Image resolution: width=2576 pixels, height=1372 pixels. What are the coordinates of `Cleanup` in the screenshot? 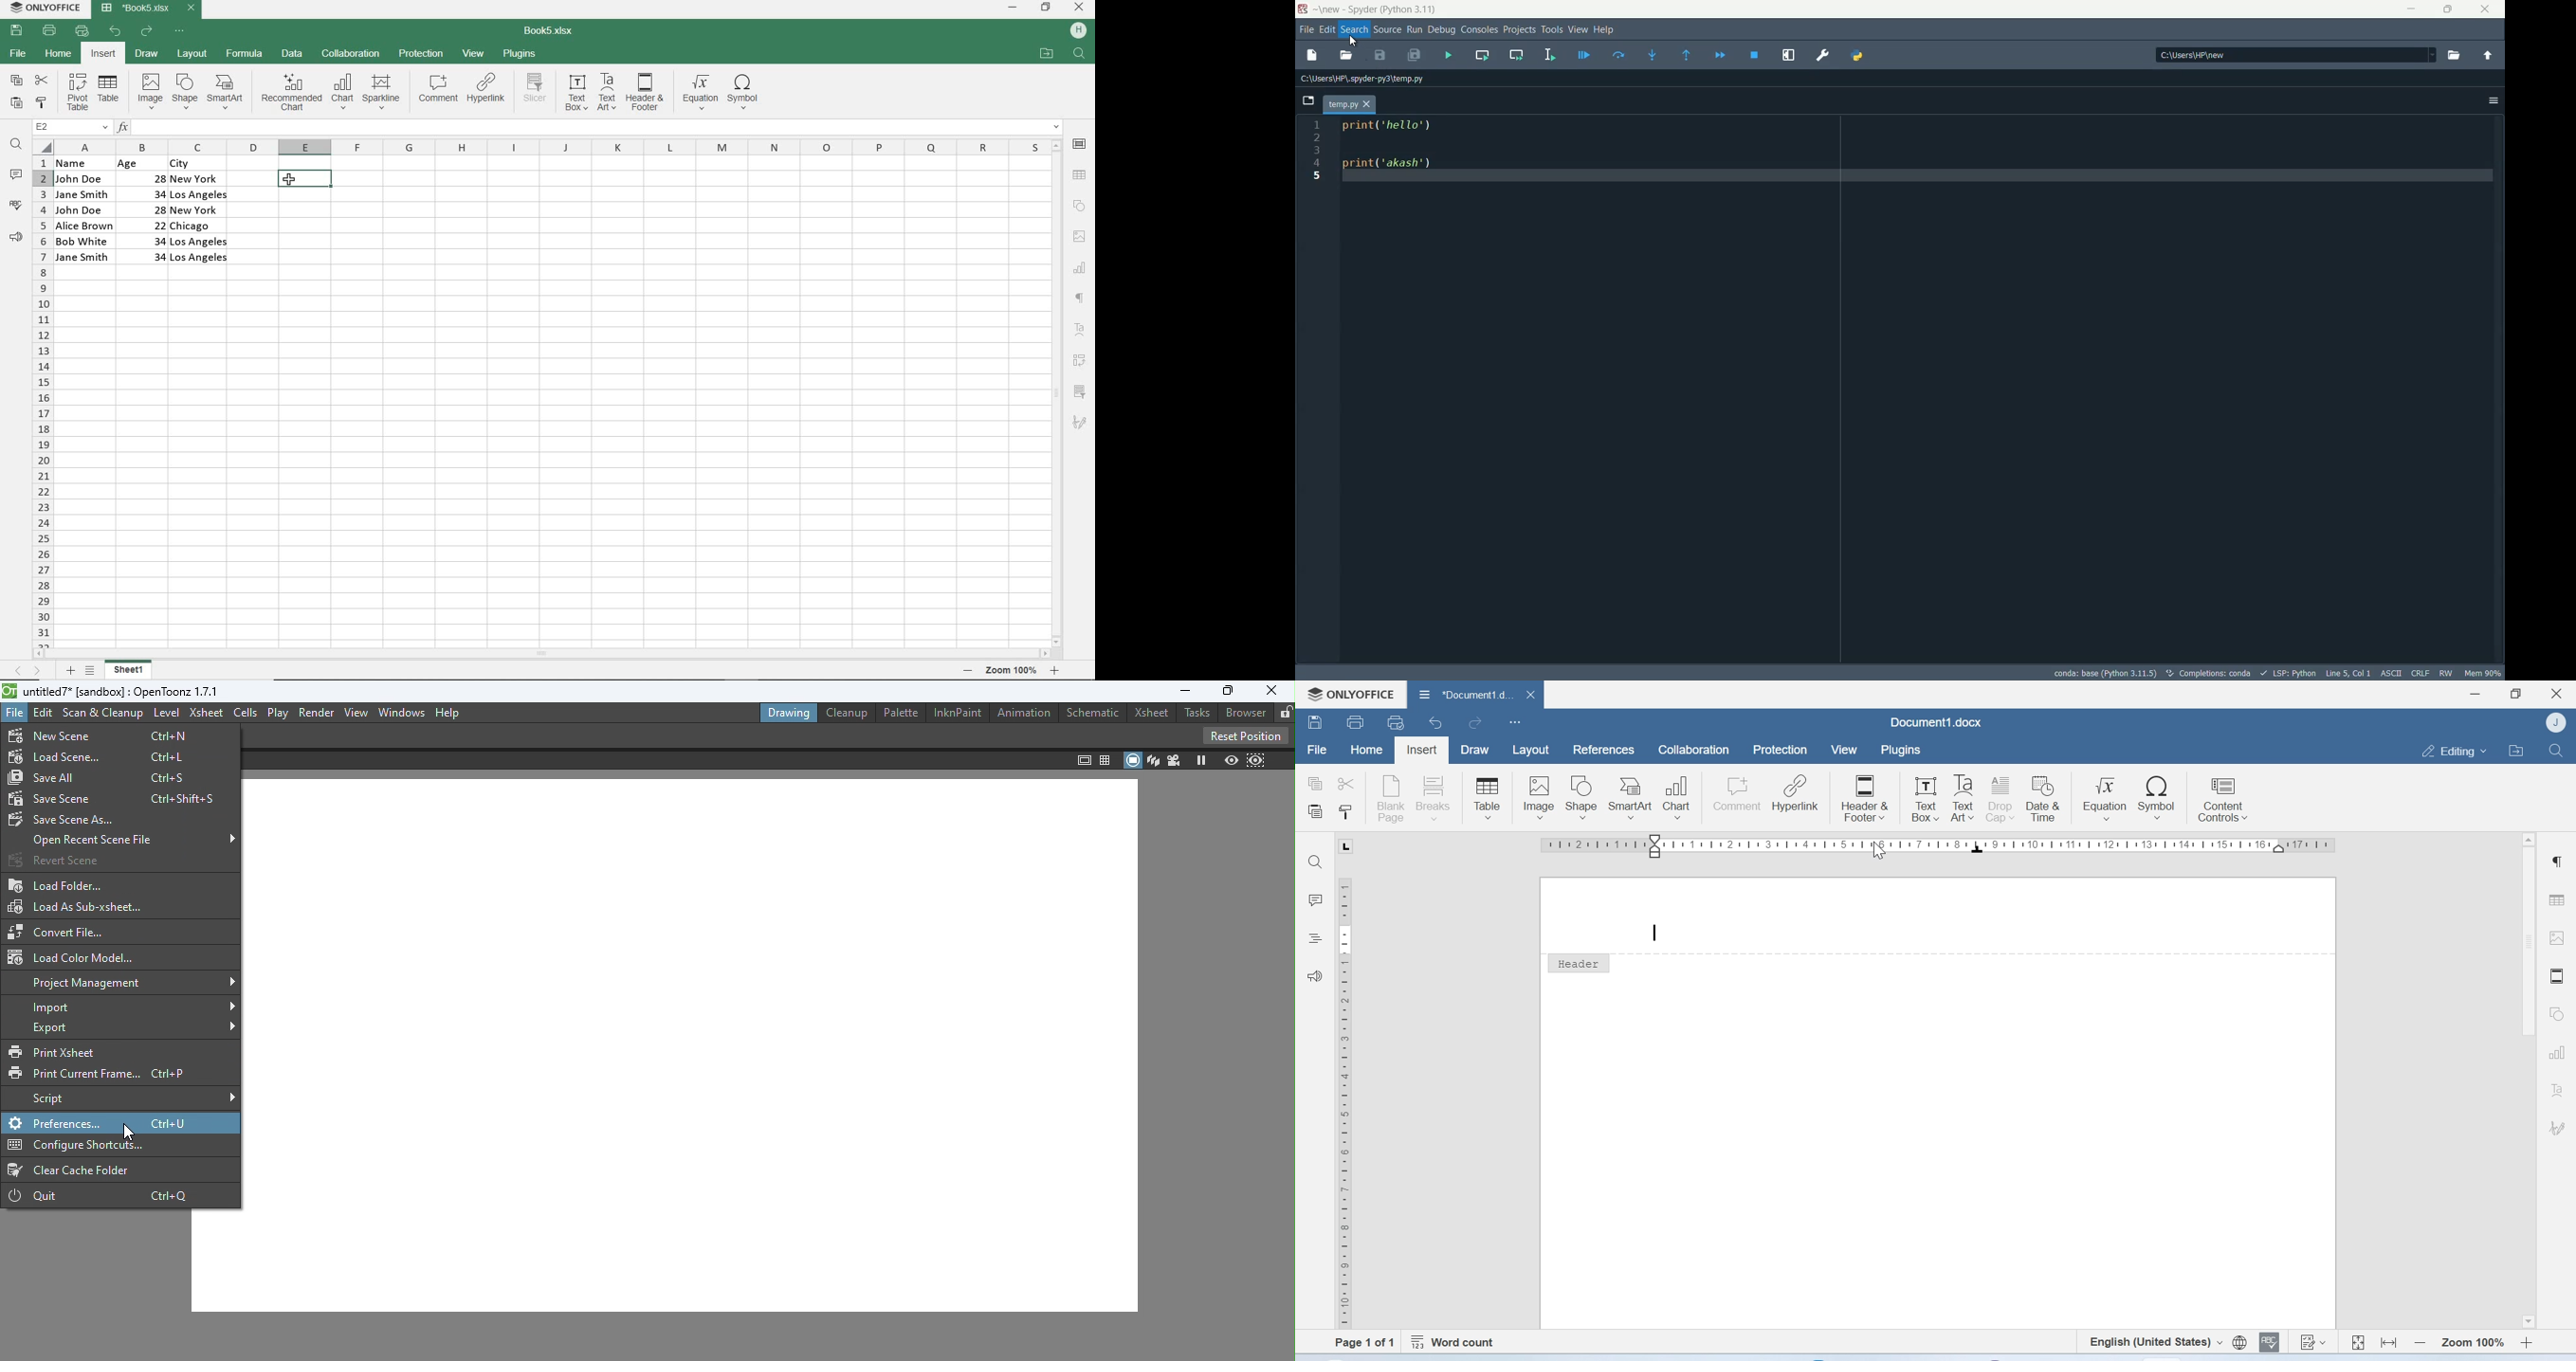 It's located at (846, 713).